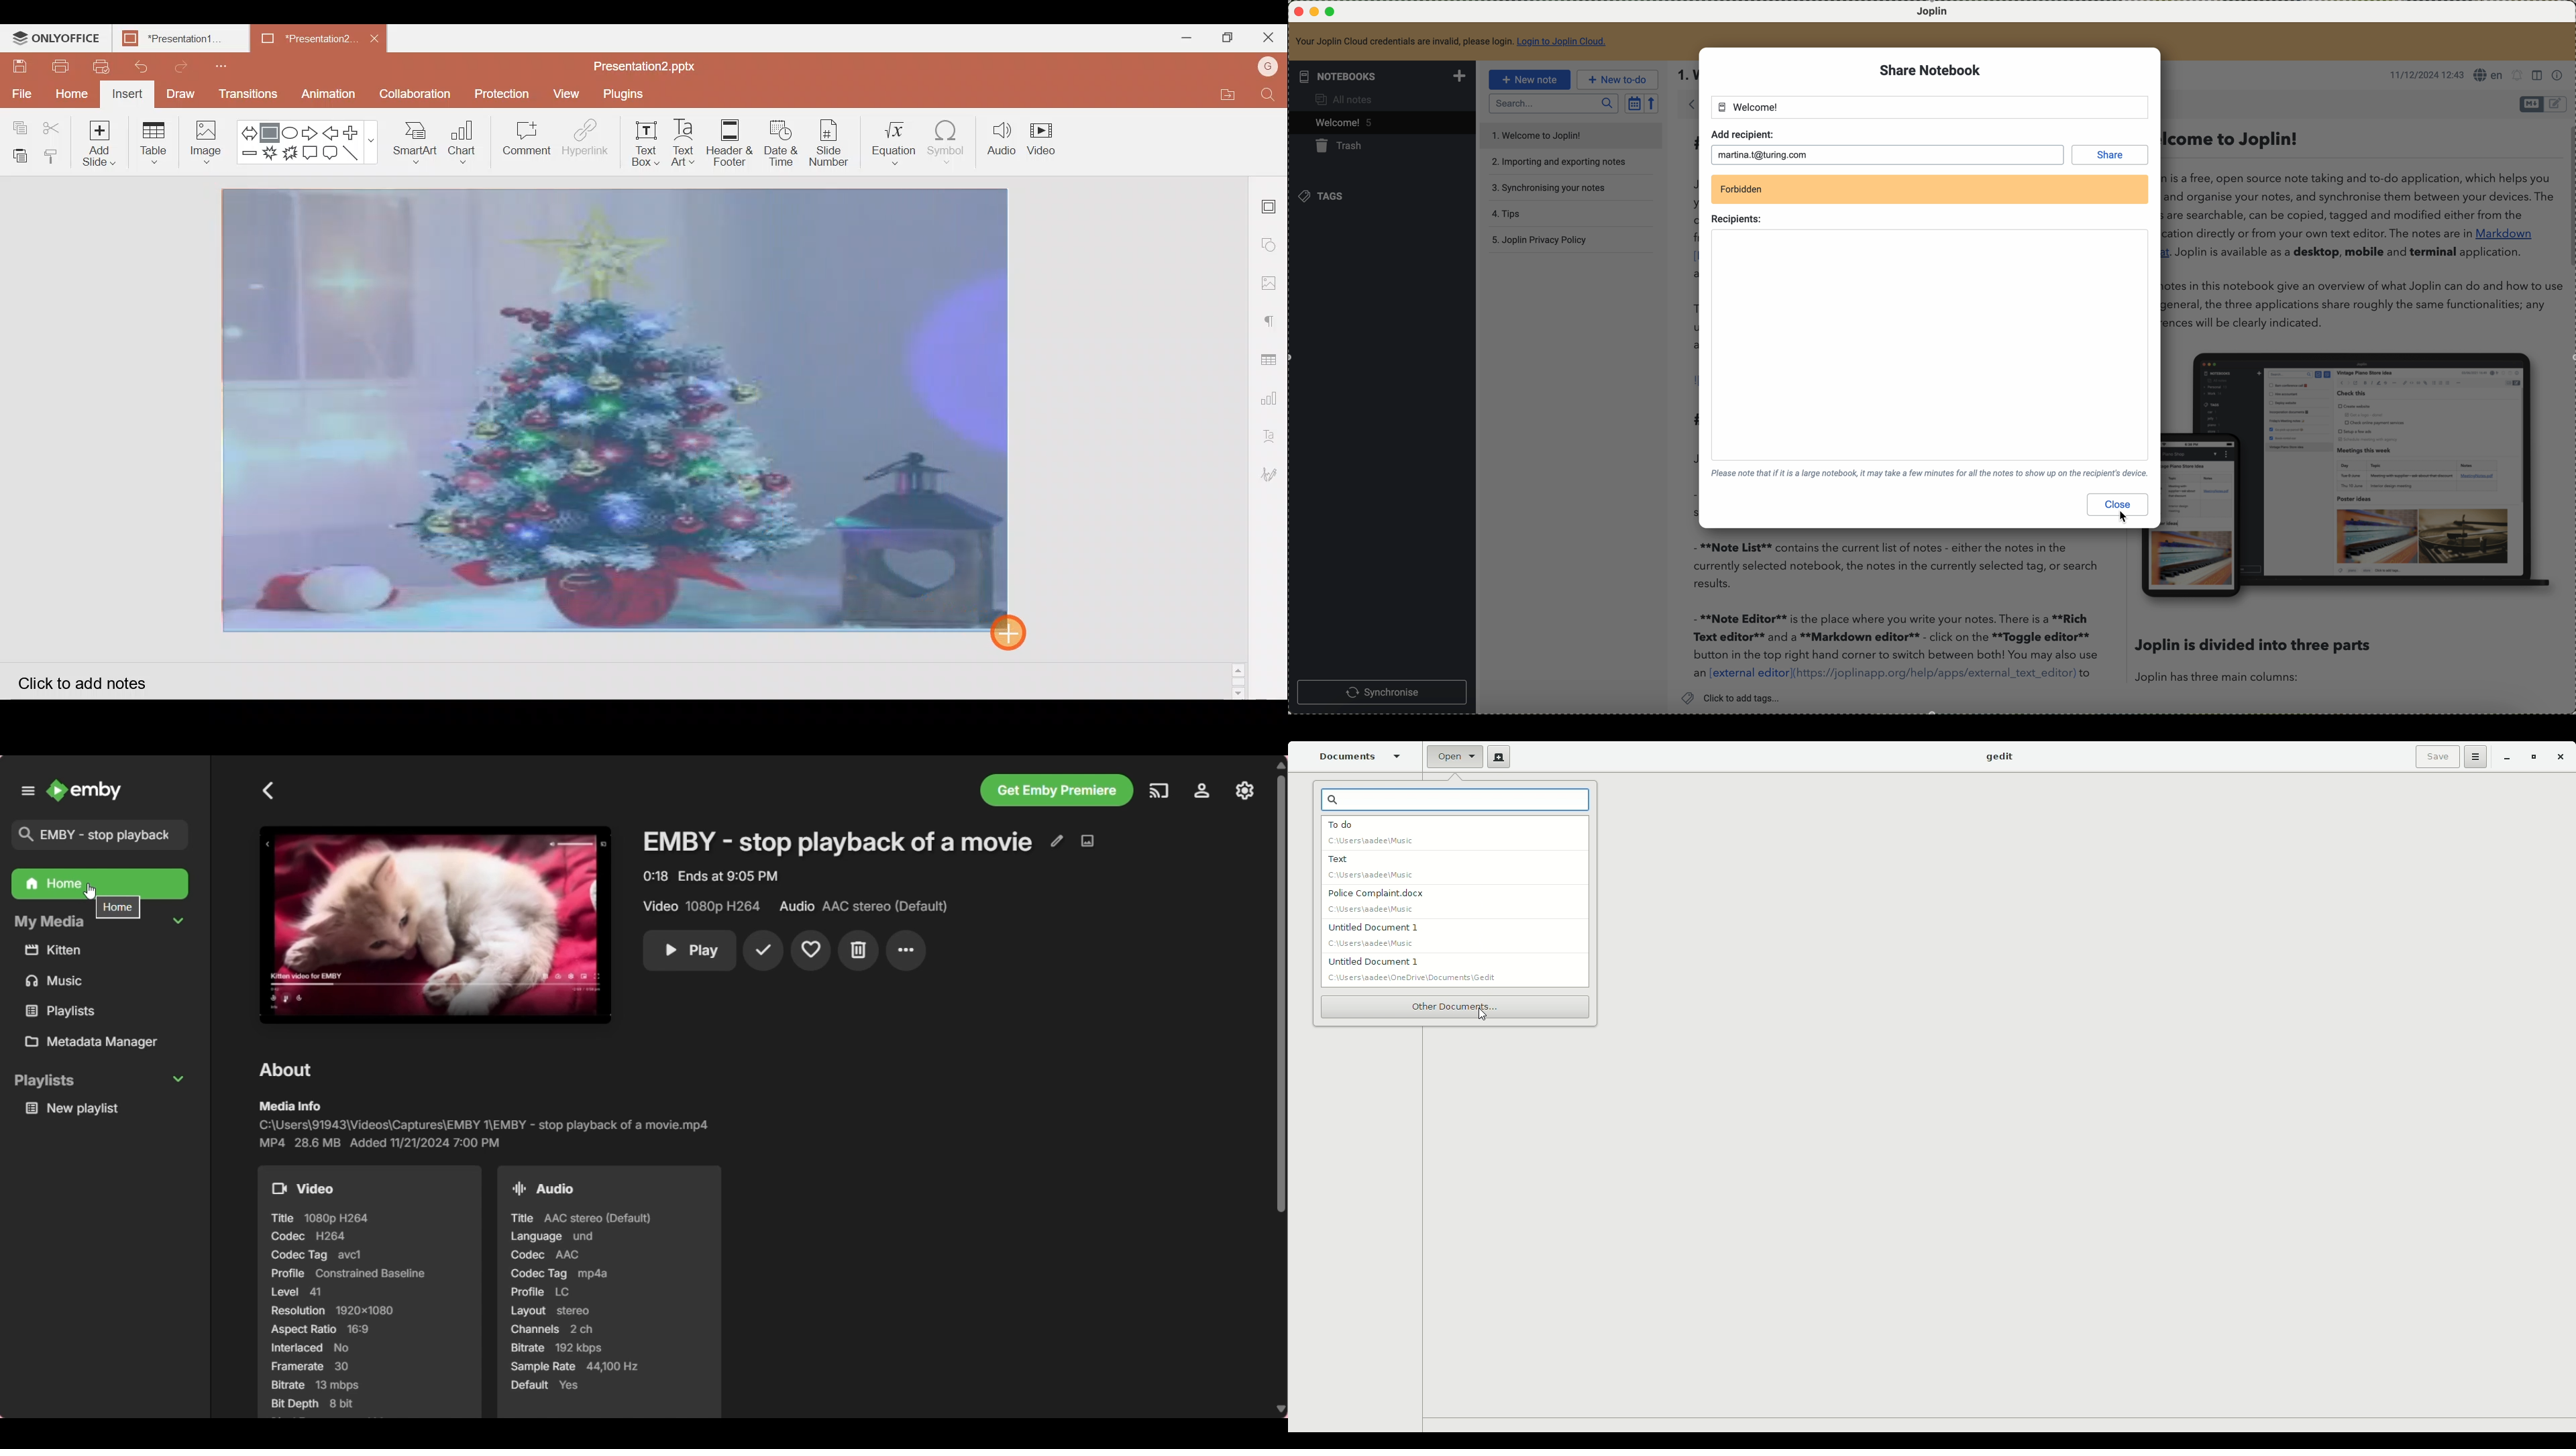 This screenshot has height=1456, width=2576. Describe the element at coordinates (176, 36) in the screenshot. I see `Presentation1.` at that location.